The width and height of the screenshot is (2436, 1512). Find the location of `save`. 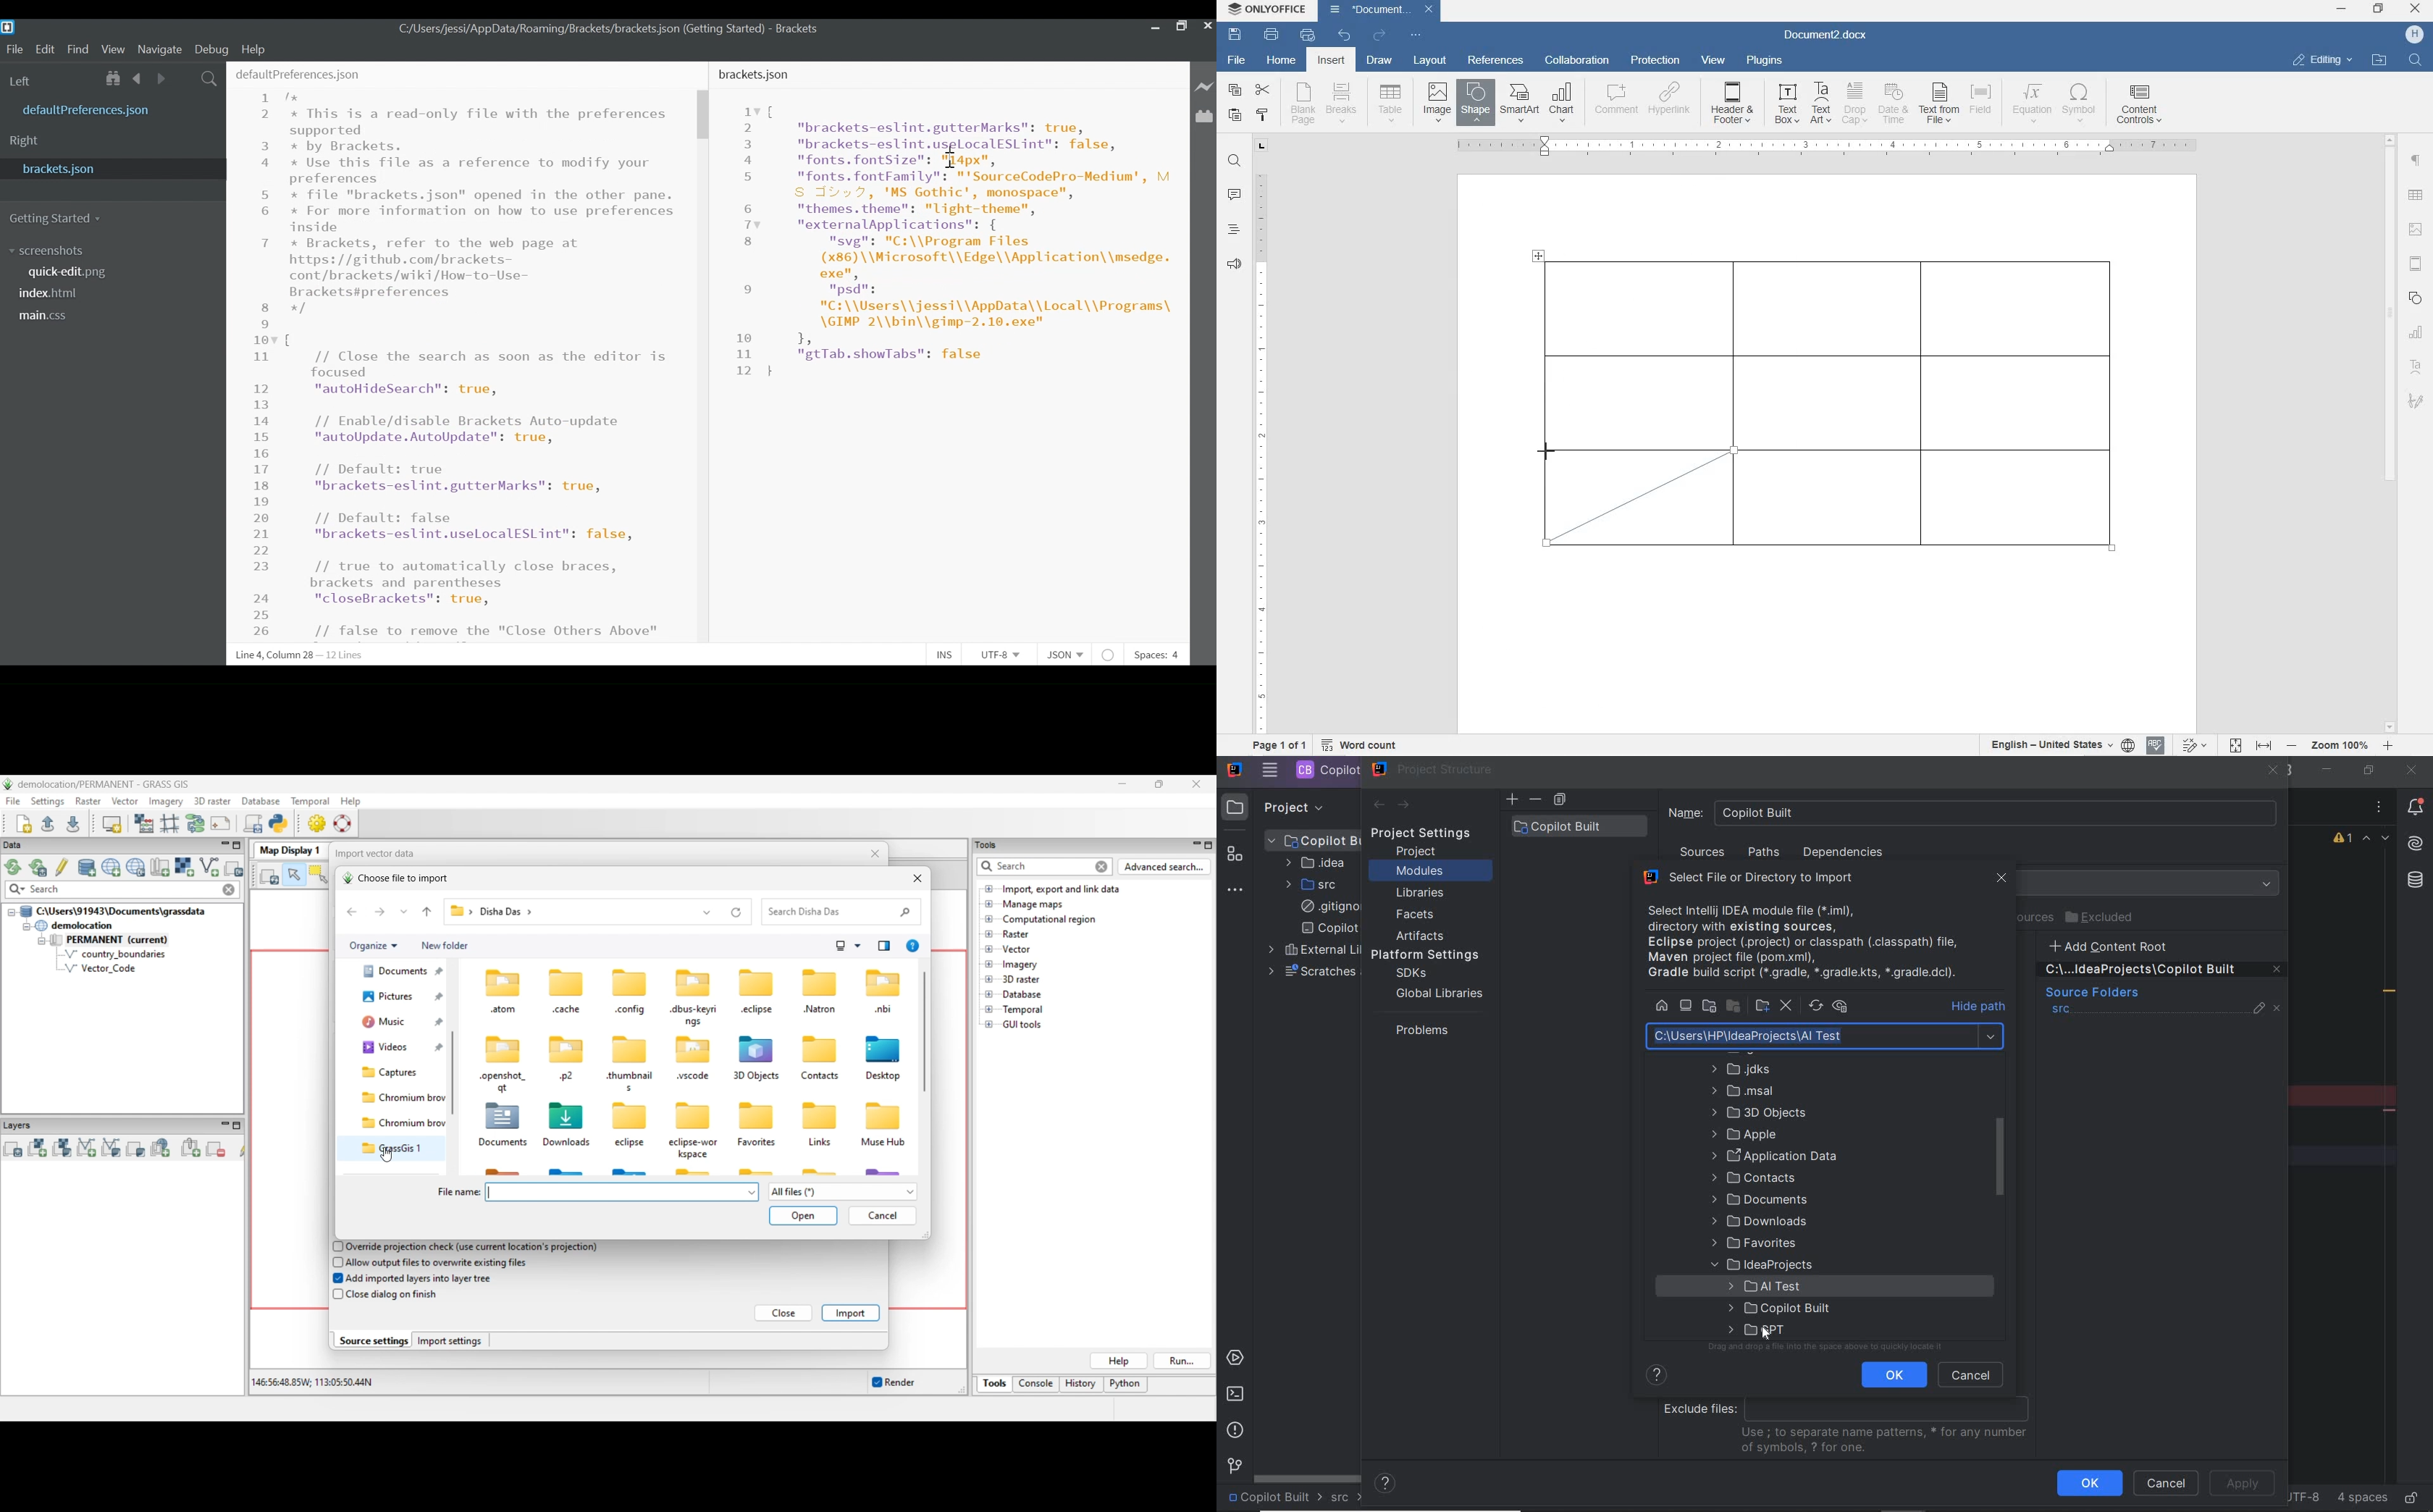

save is located at coordinates (1235, 35).